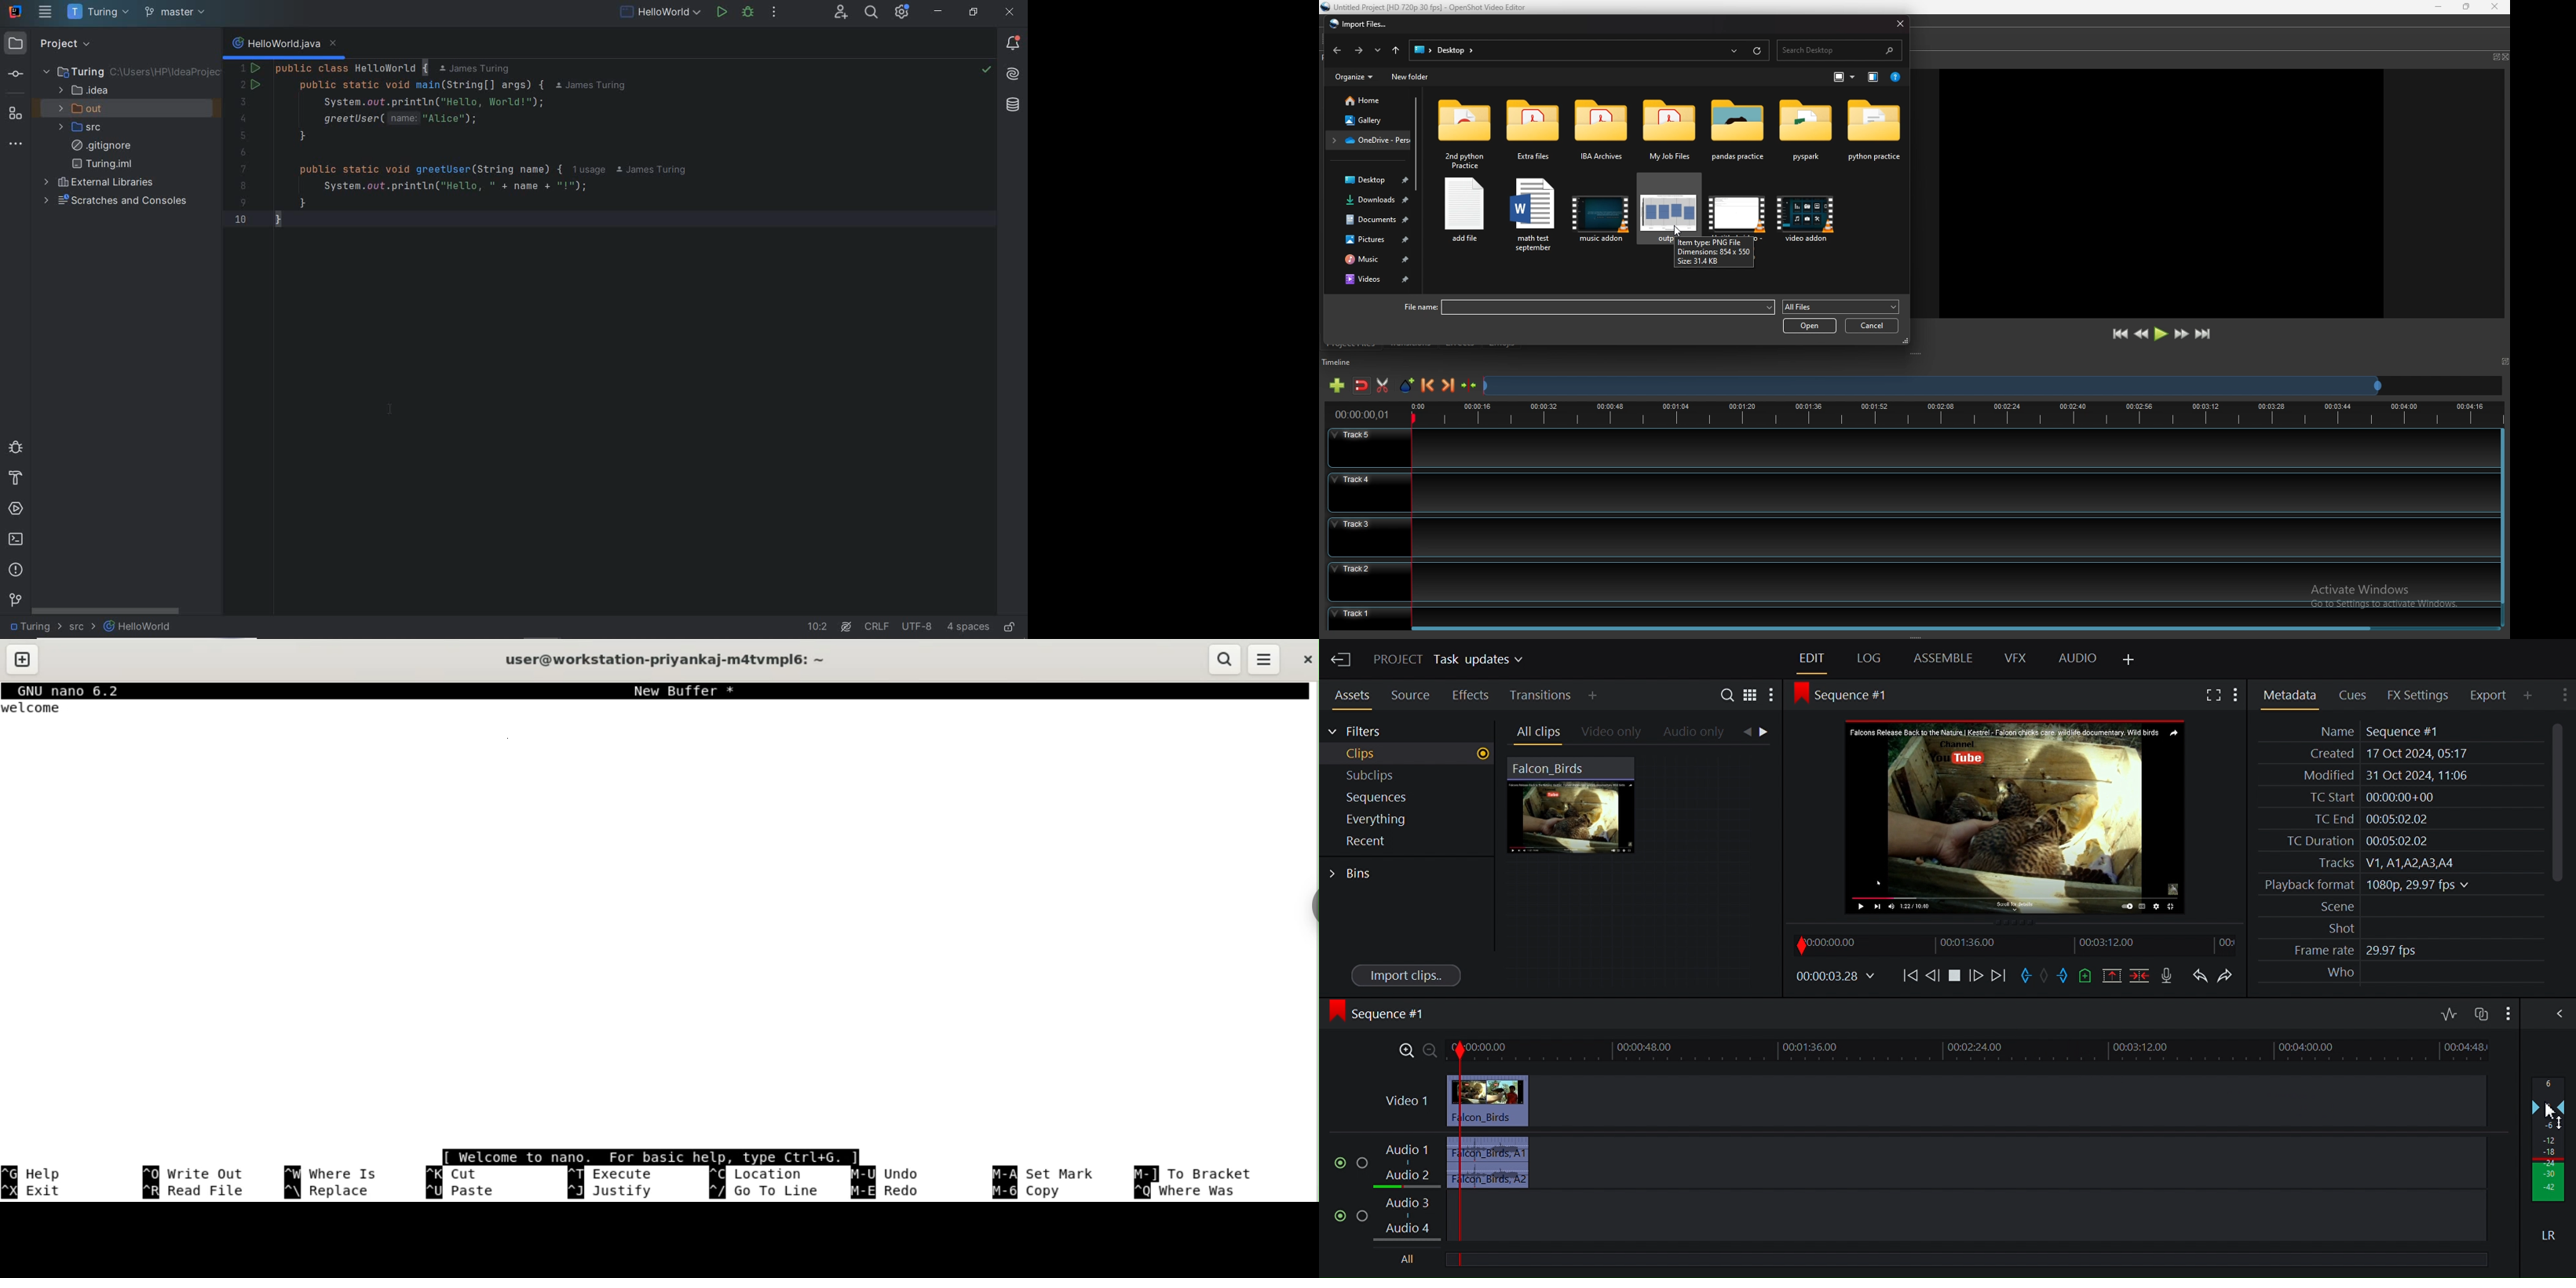 This screenshot has width=2576, height=1288. What do you see at coordinates (1957, 976) in the screenshot?
I see `Play` at bounding box center [1957, 976].